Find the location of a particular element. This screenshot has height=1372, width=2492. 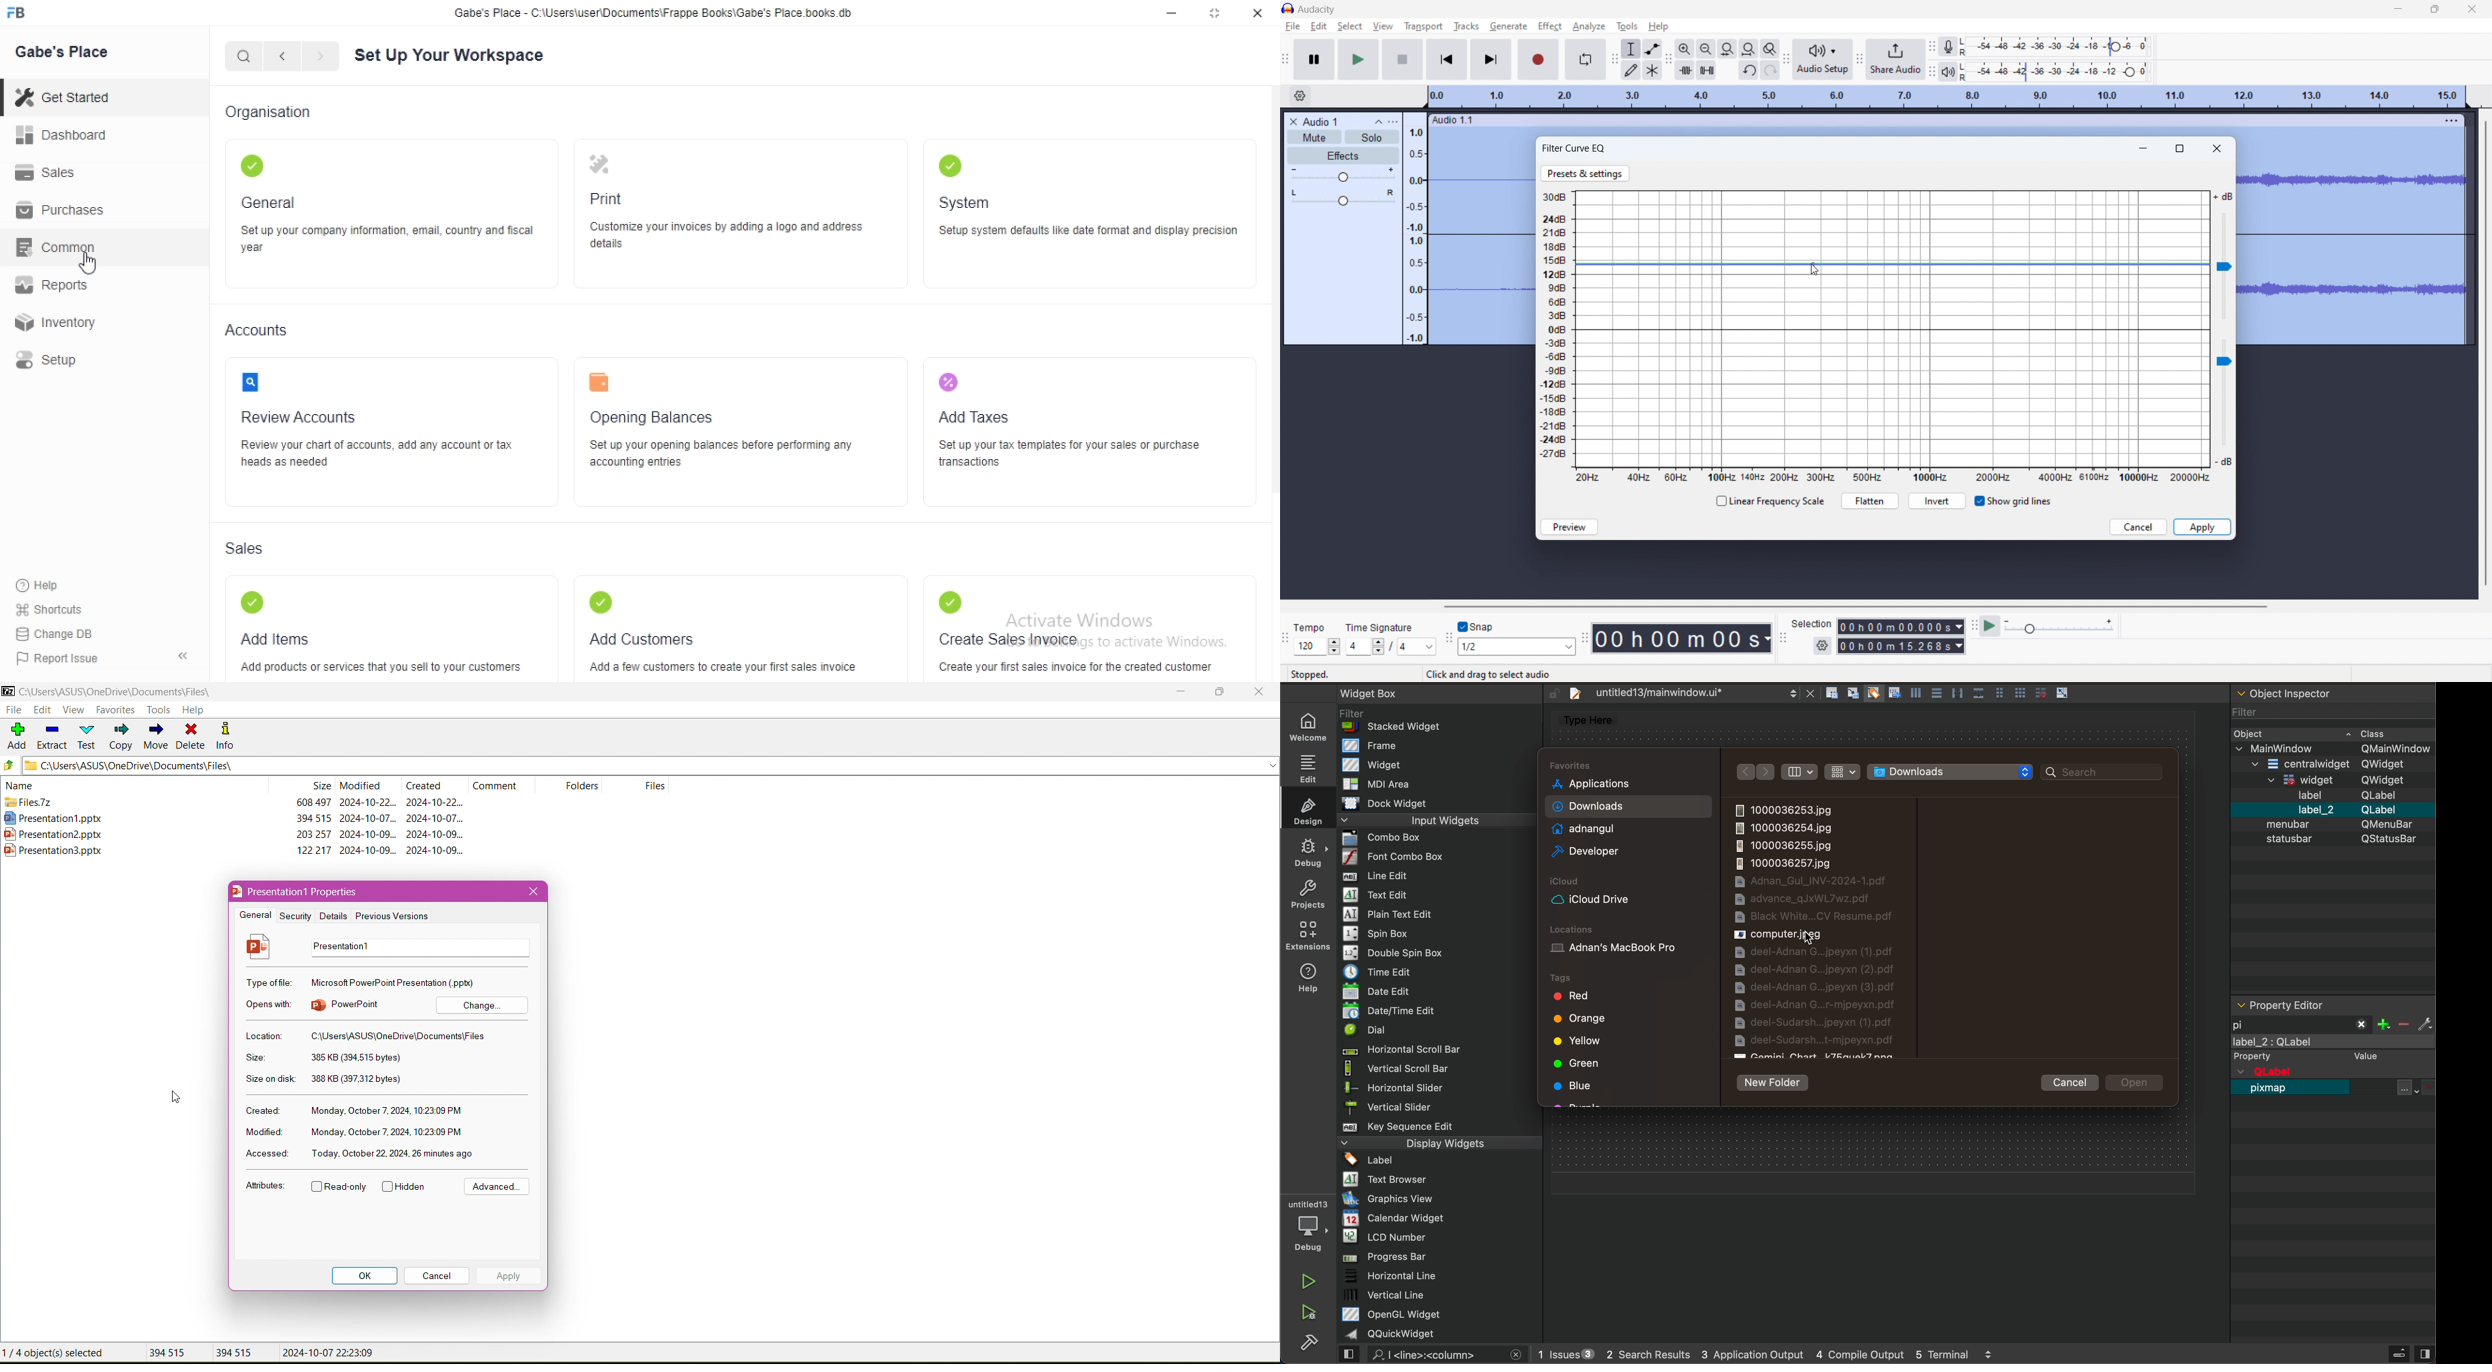

filter is located at coordinates (2407, 1022).